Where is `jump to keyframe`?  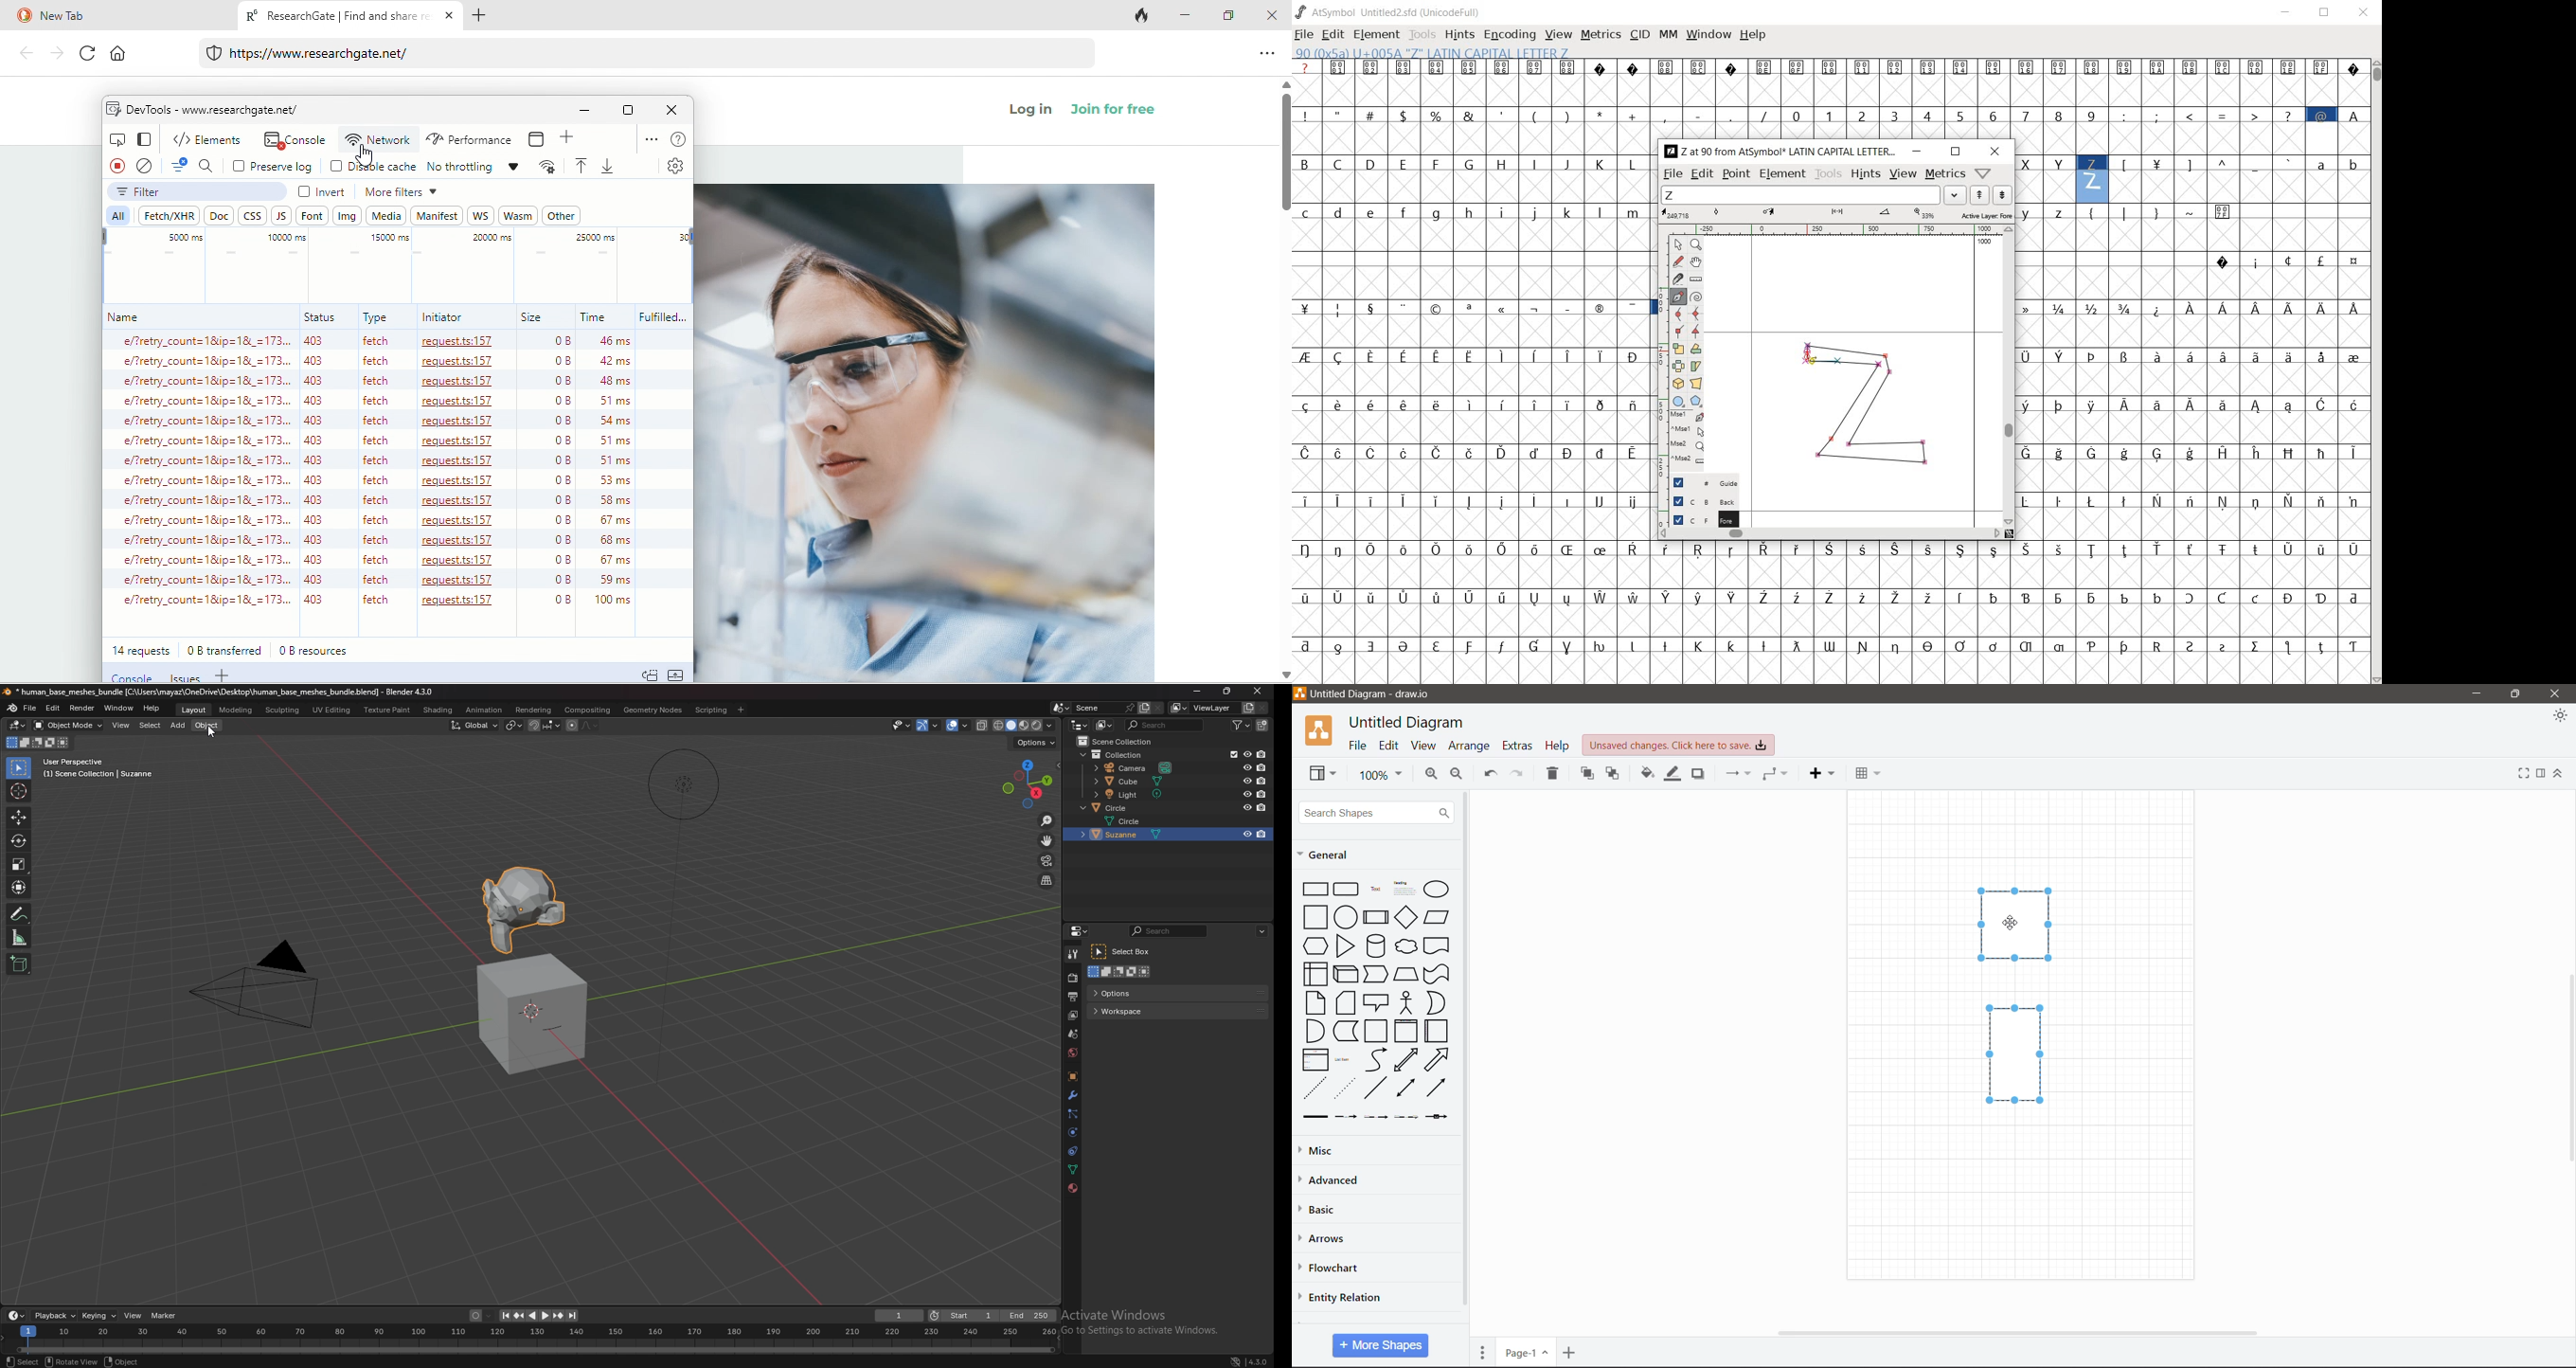
jump to keyframe is located at coordinates (558, 1316).